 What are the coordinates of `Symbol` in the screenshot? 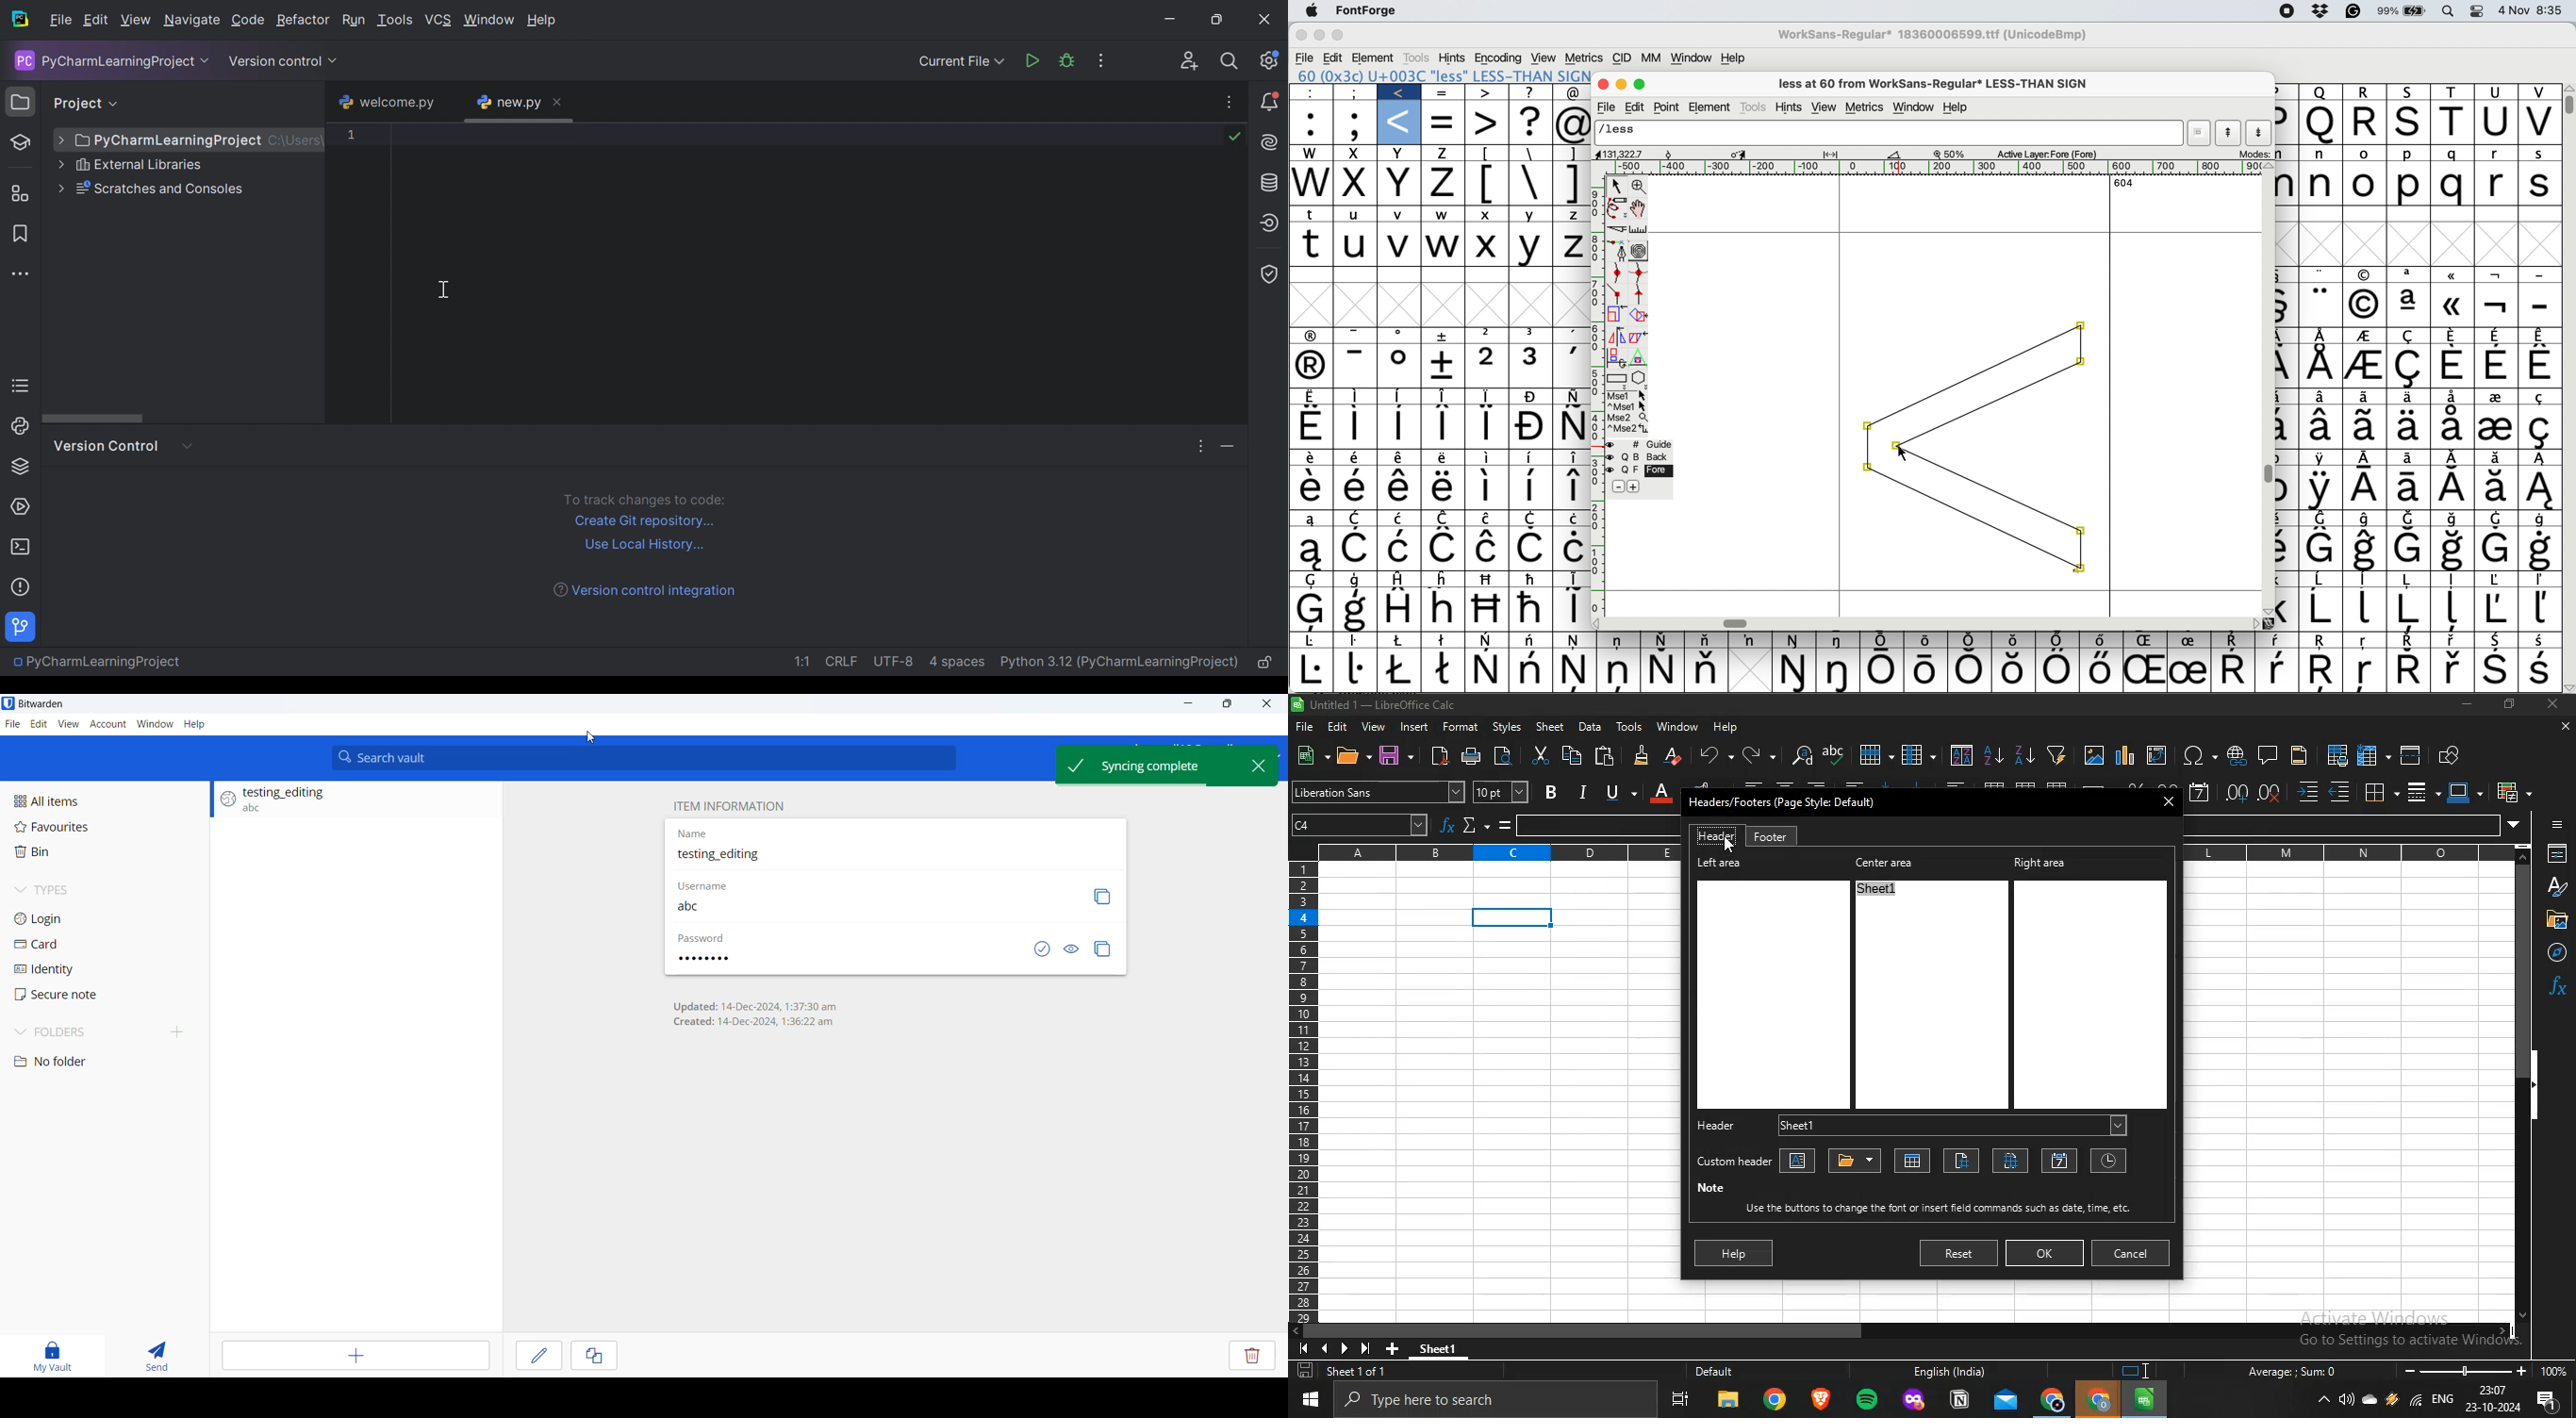 It's located at (2451, 580).